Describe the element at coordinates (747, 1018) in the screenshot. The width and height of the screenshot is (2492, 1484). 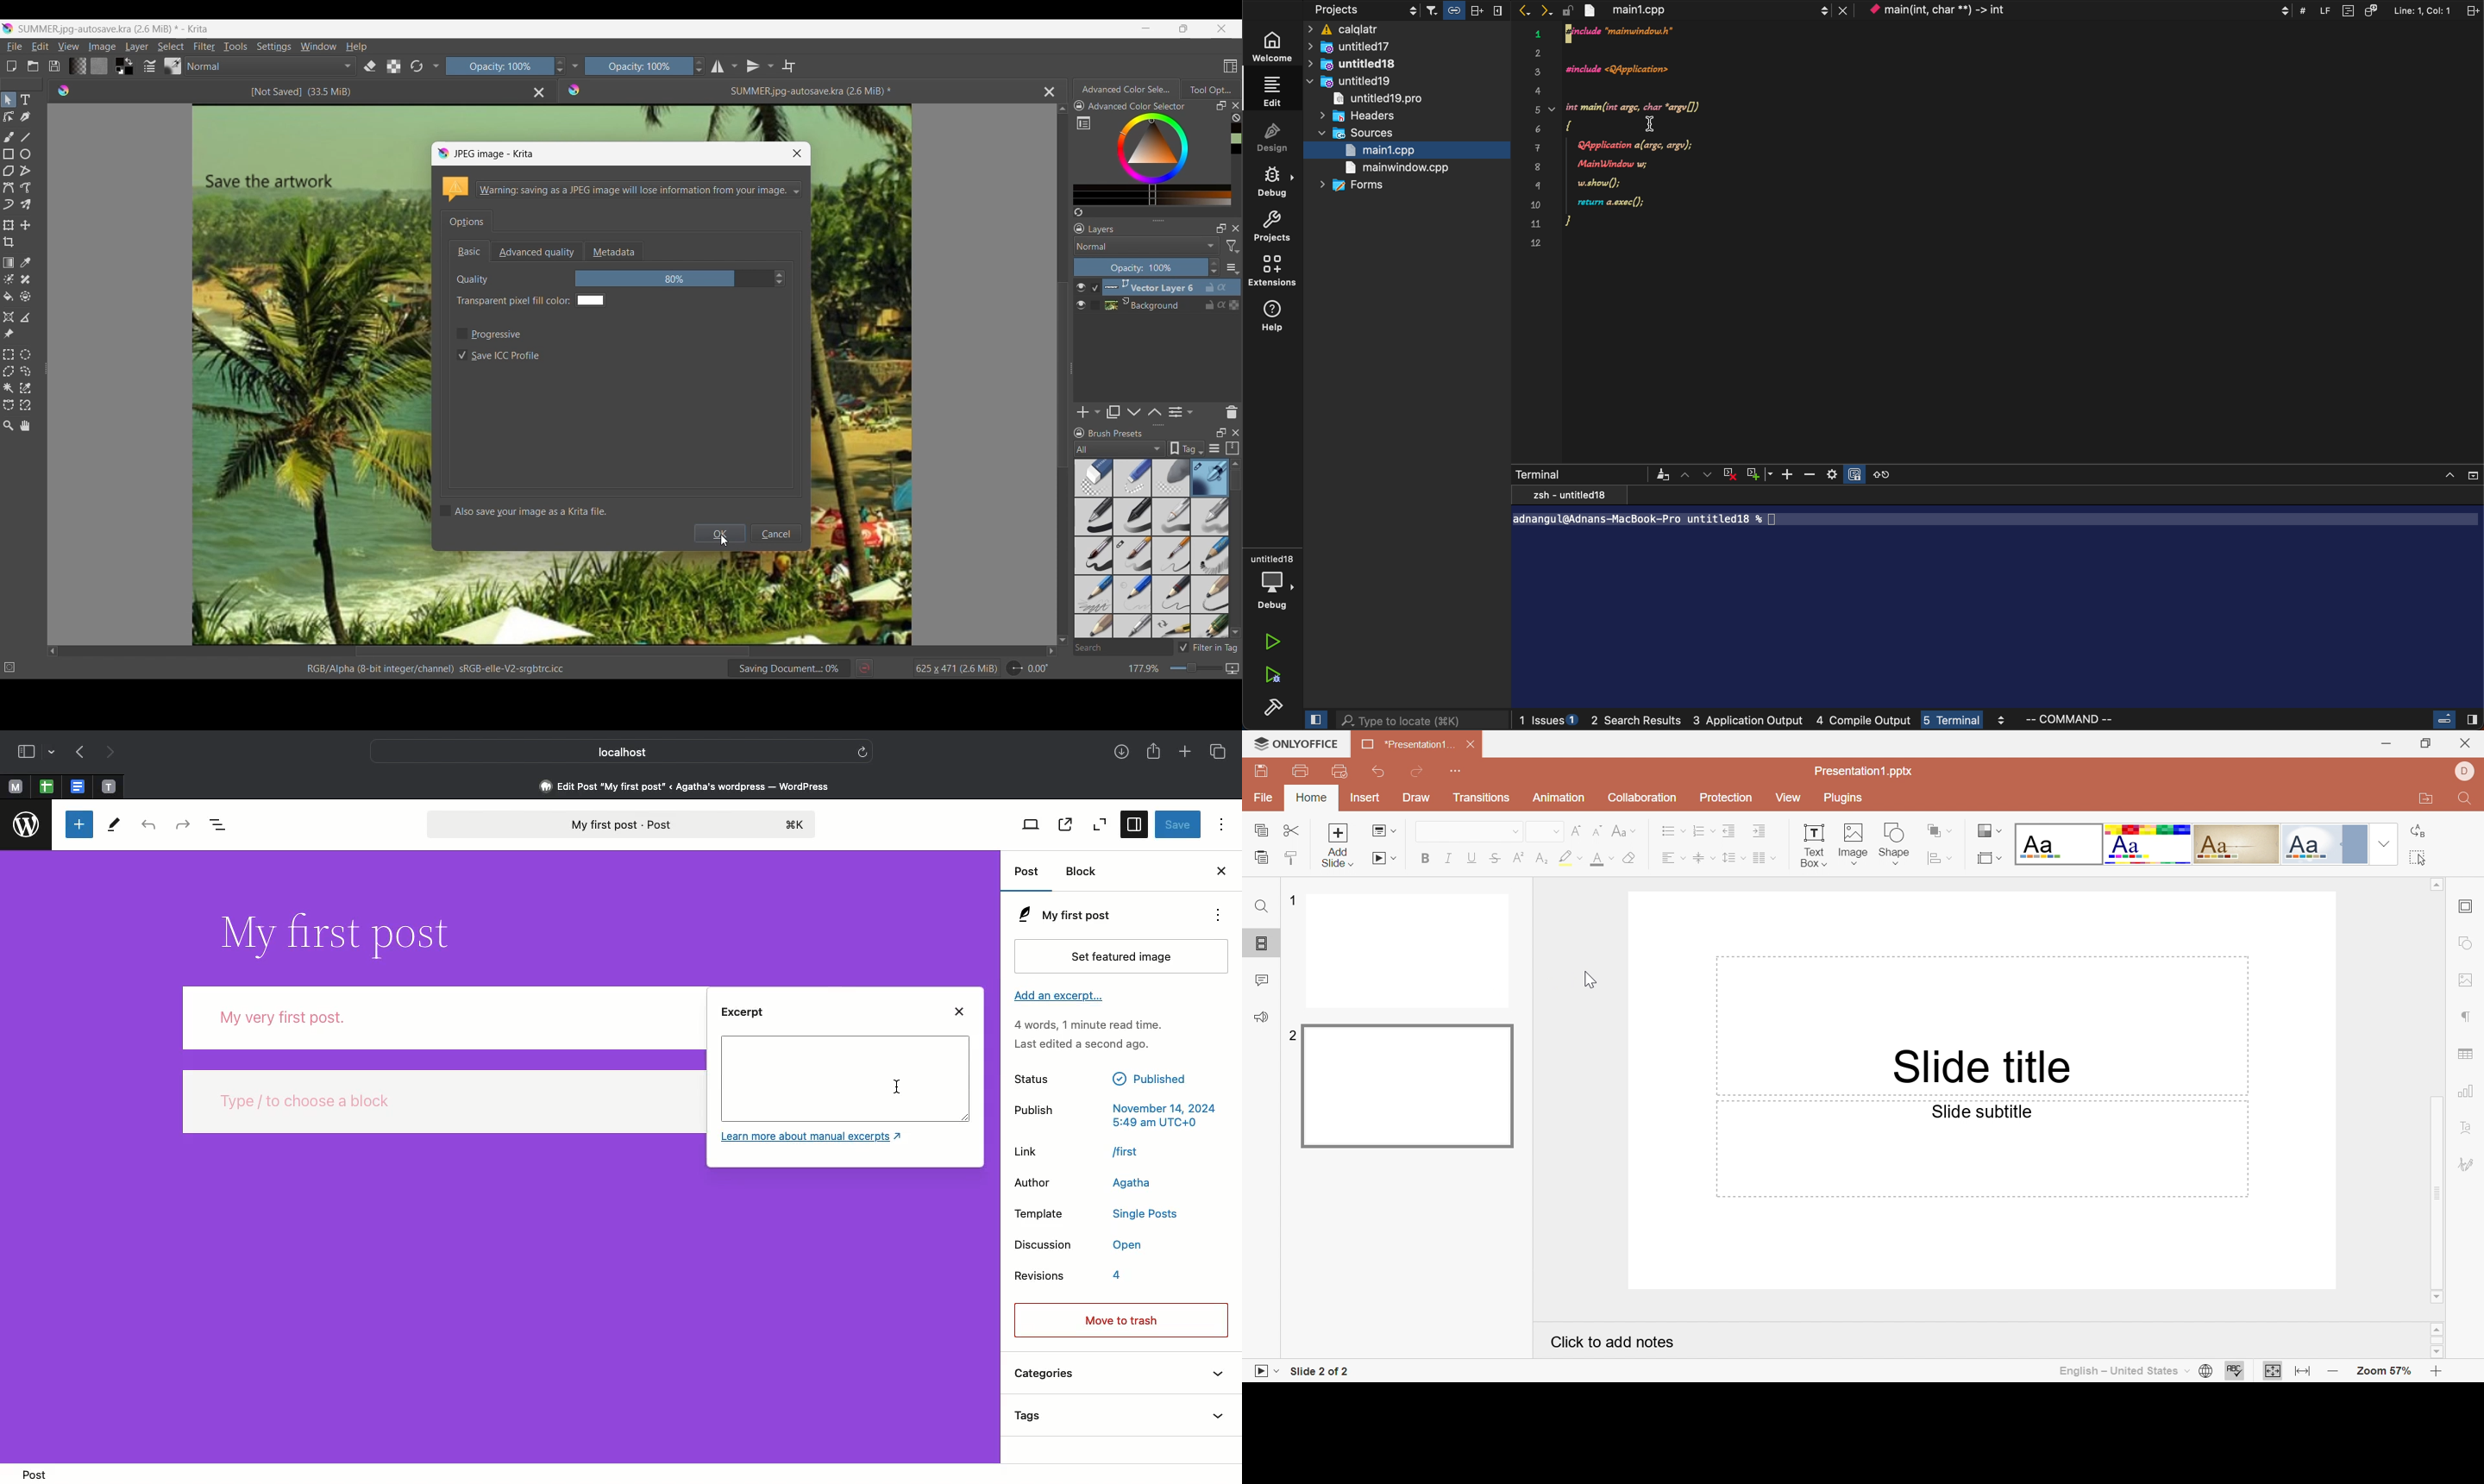
I see `Excerpt` at that location.